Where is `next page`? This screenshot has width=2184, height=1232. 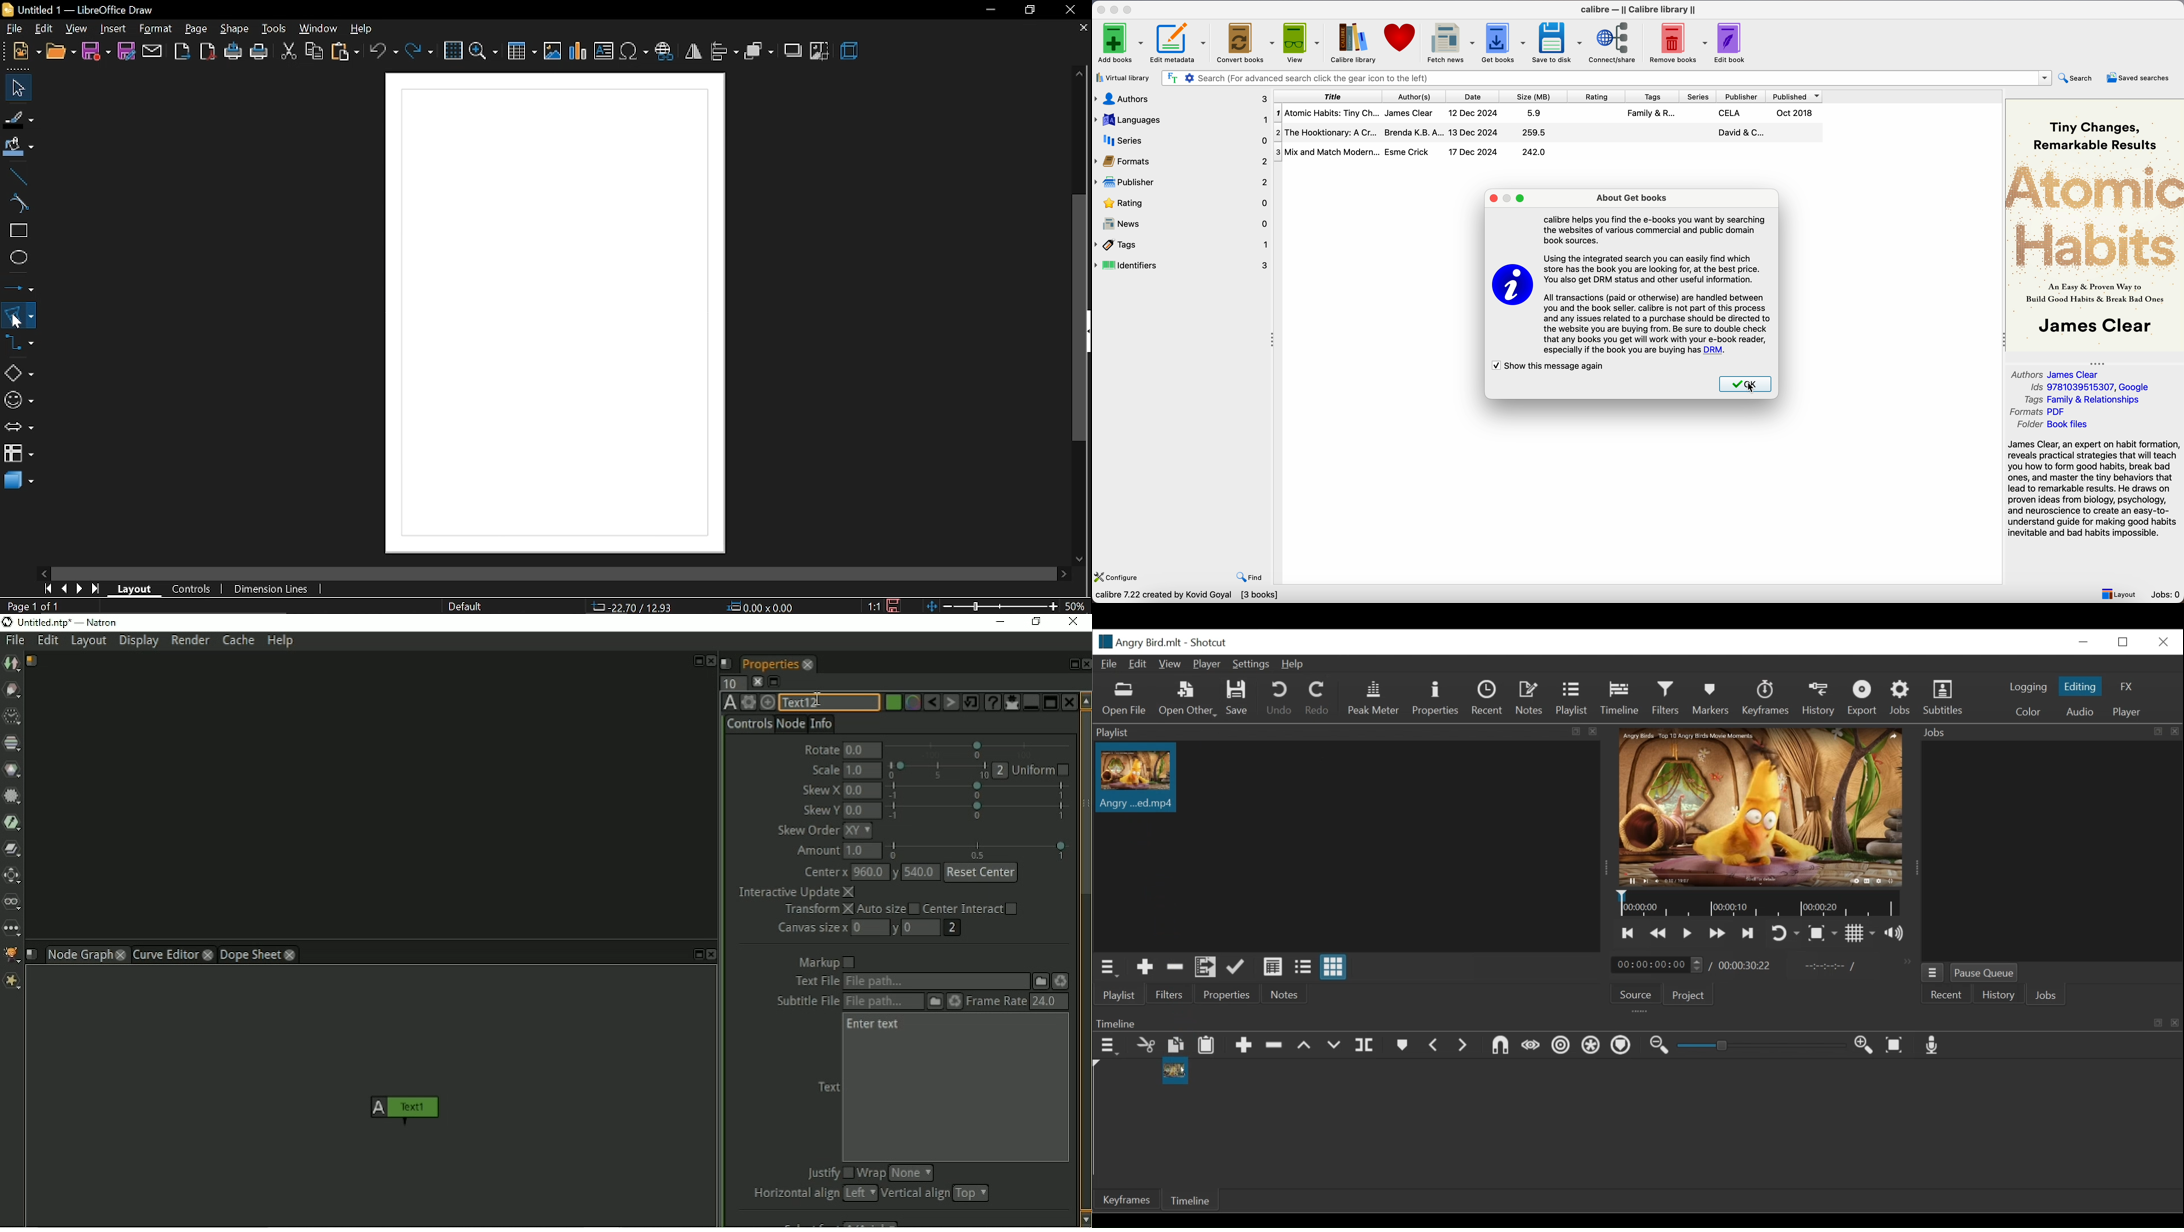 next page is located at coordinates (84, 587).